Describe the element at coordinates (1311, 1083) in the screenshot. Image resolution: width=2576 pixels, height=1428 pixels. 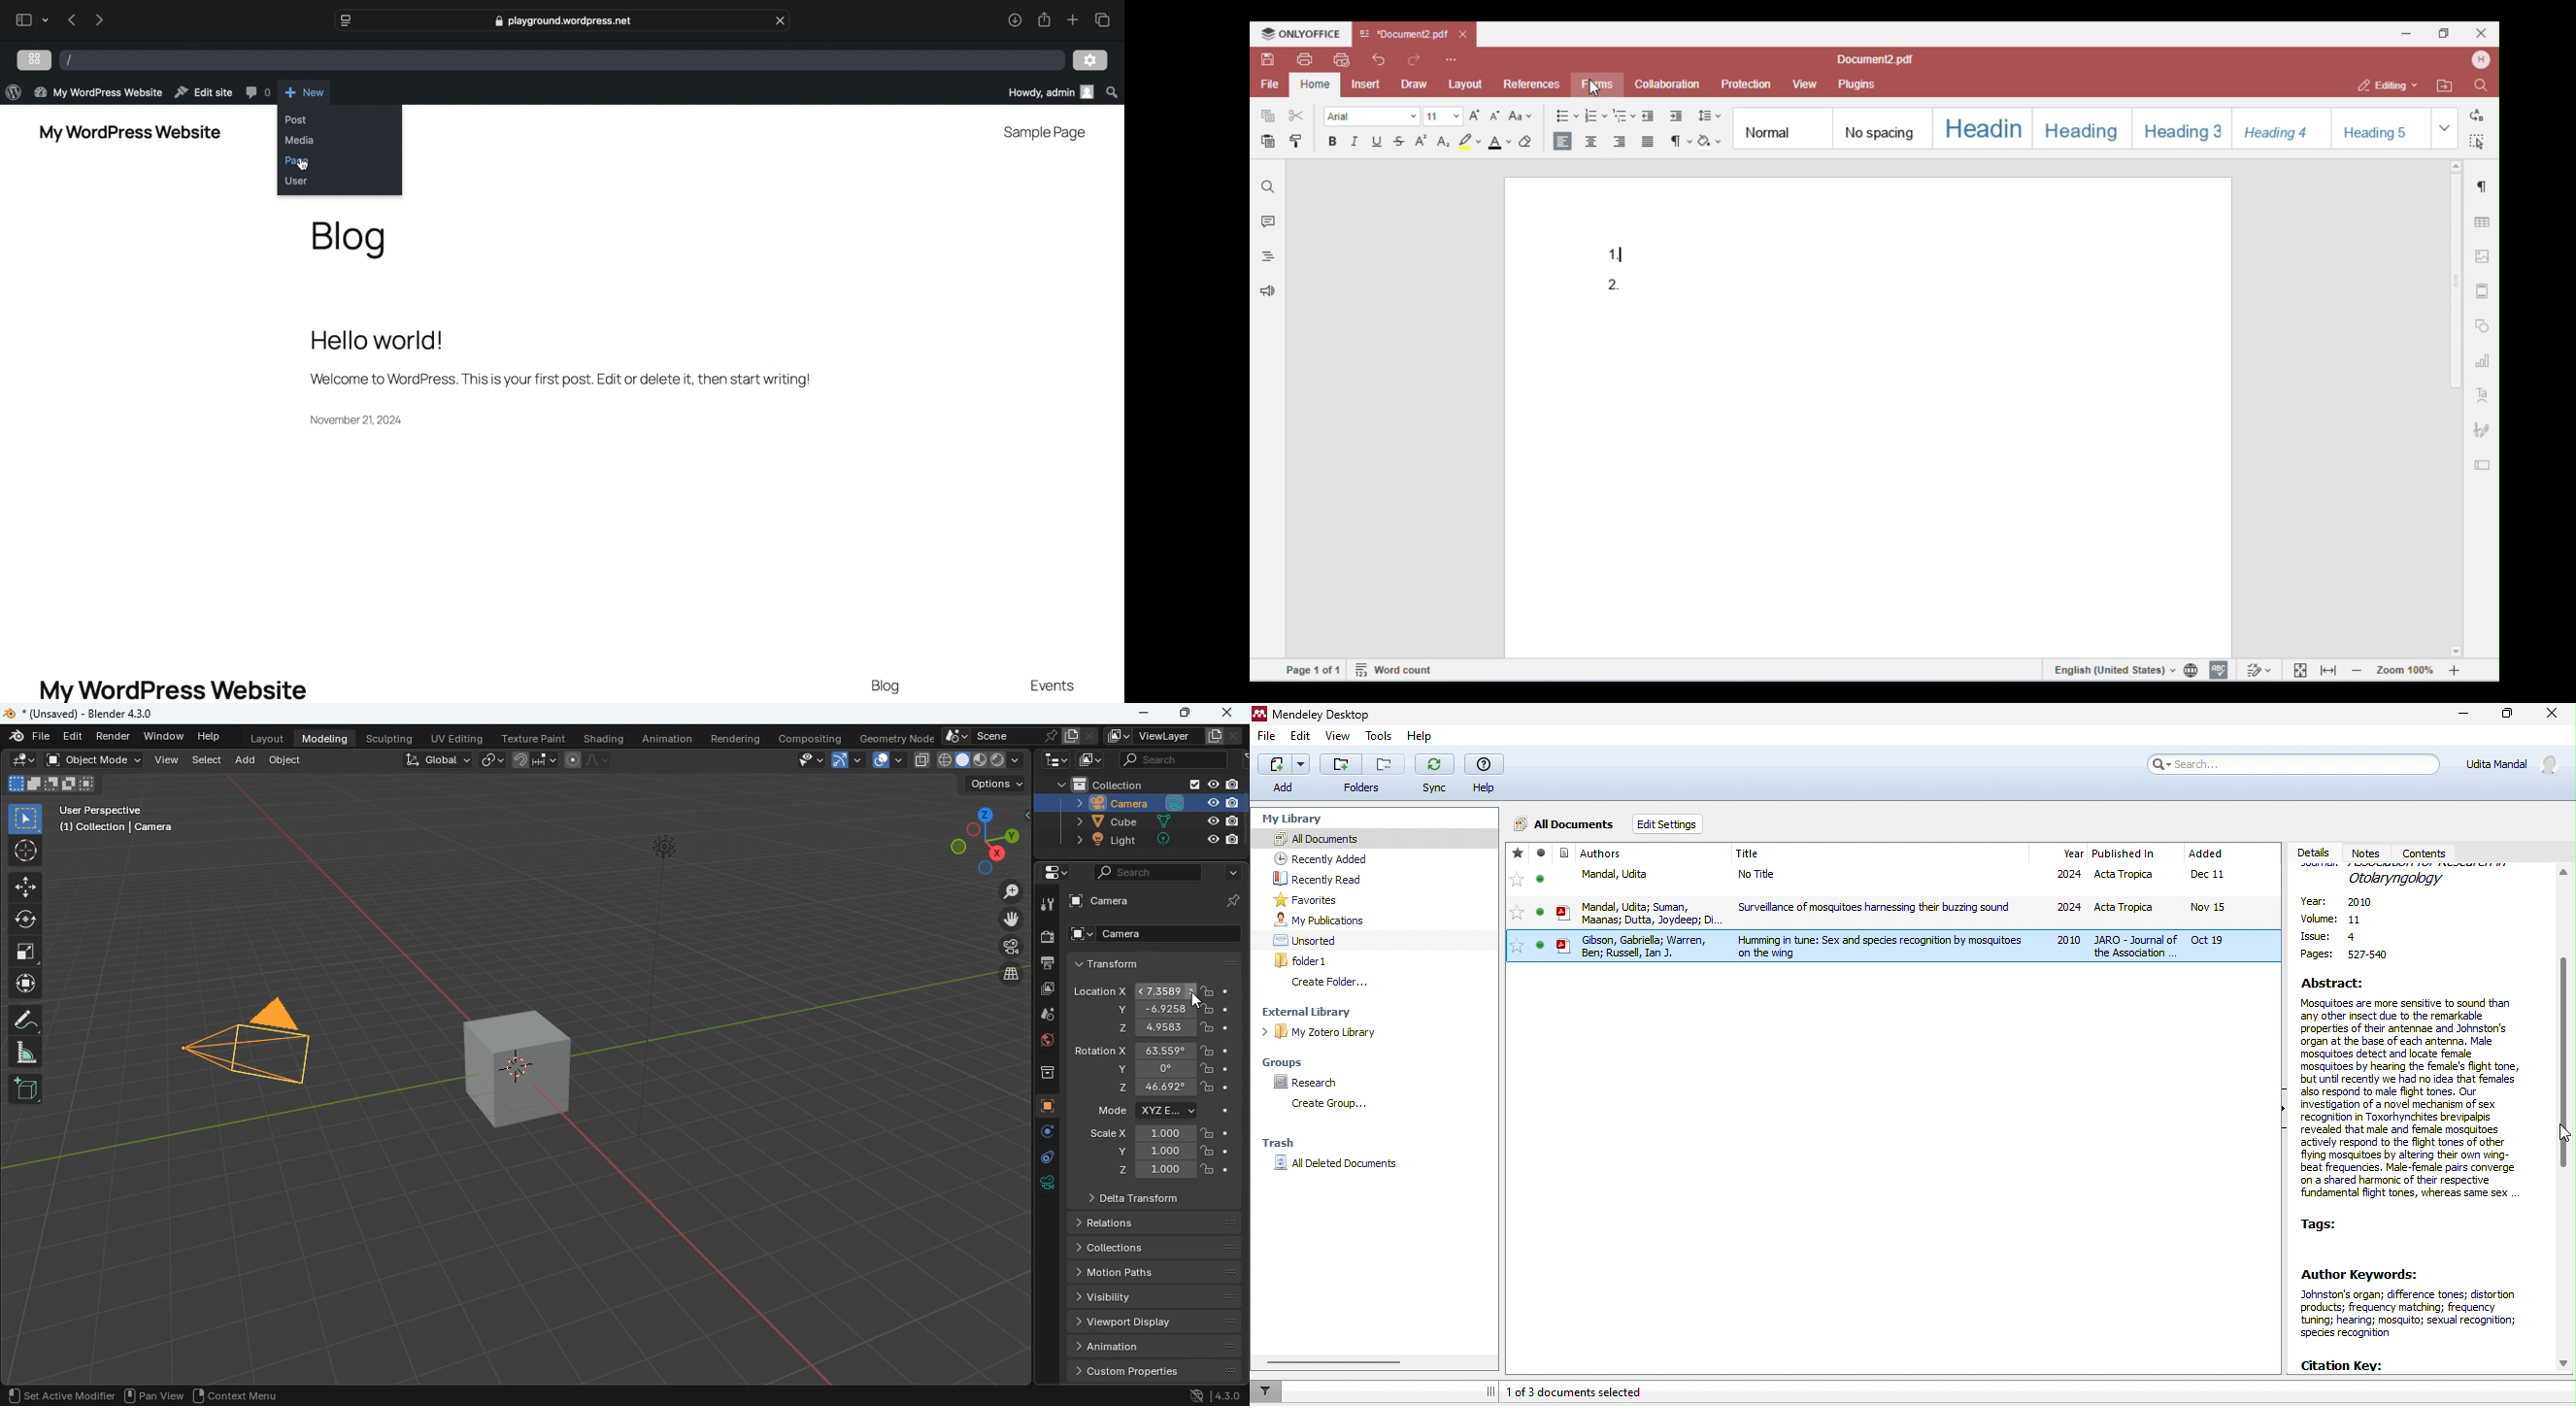
I see `research` at that location.